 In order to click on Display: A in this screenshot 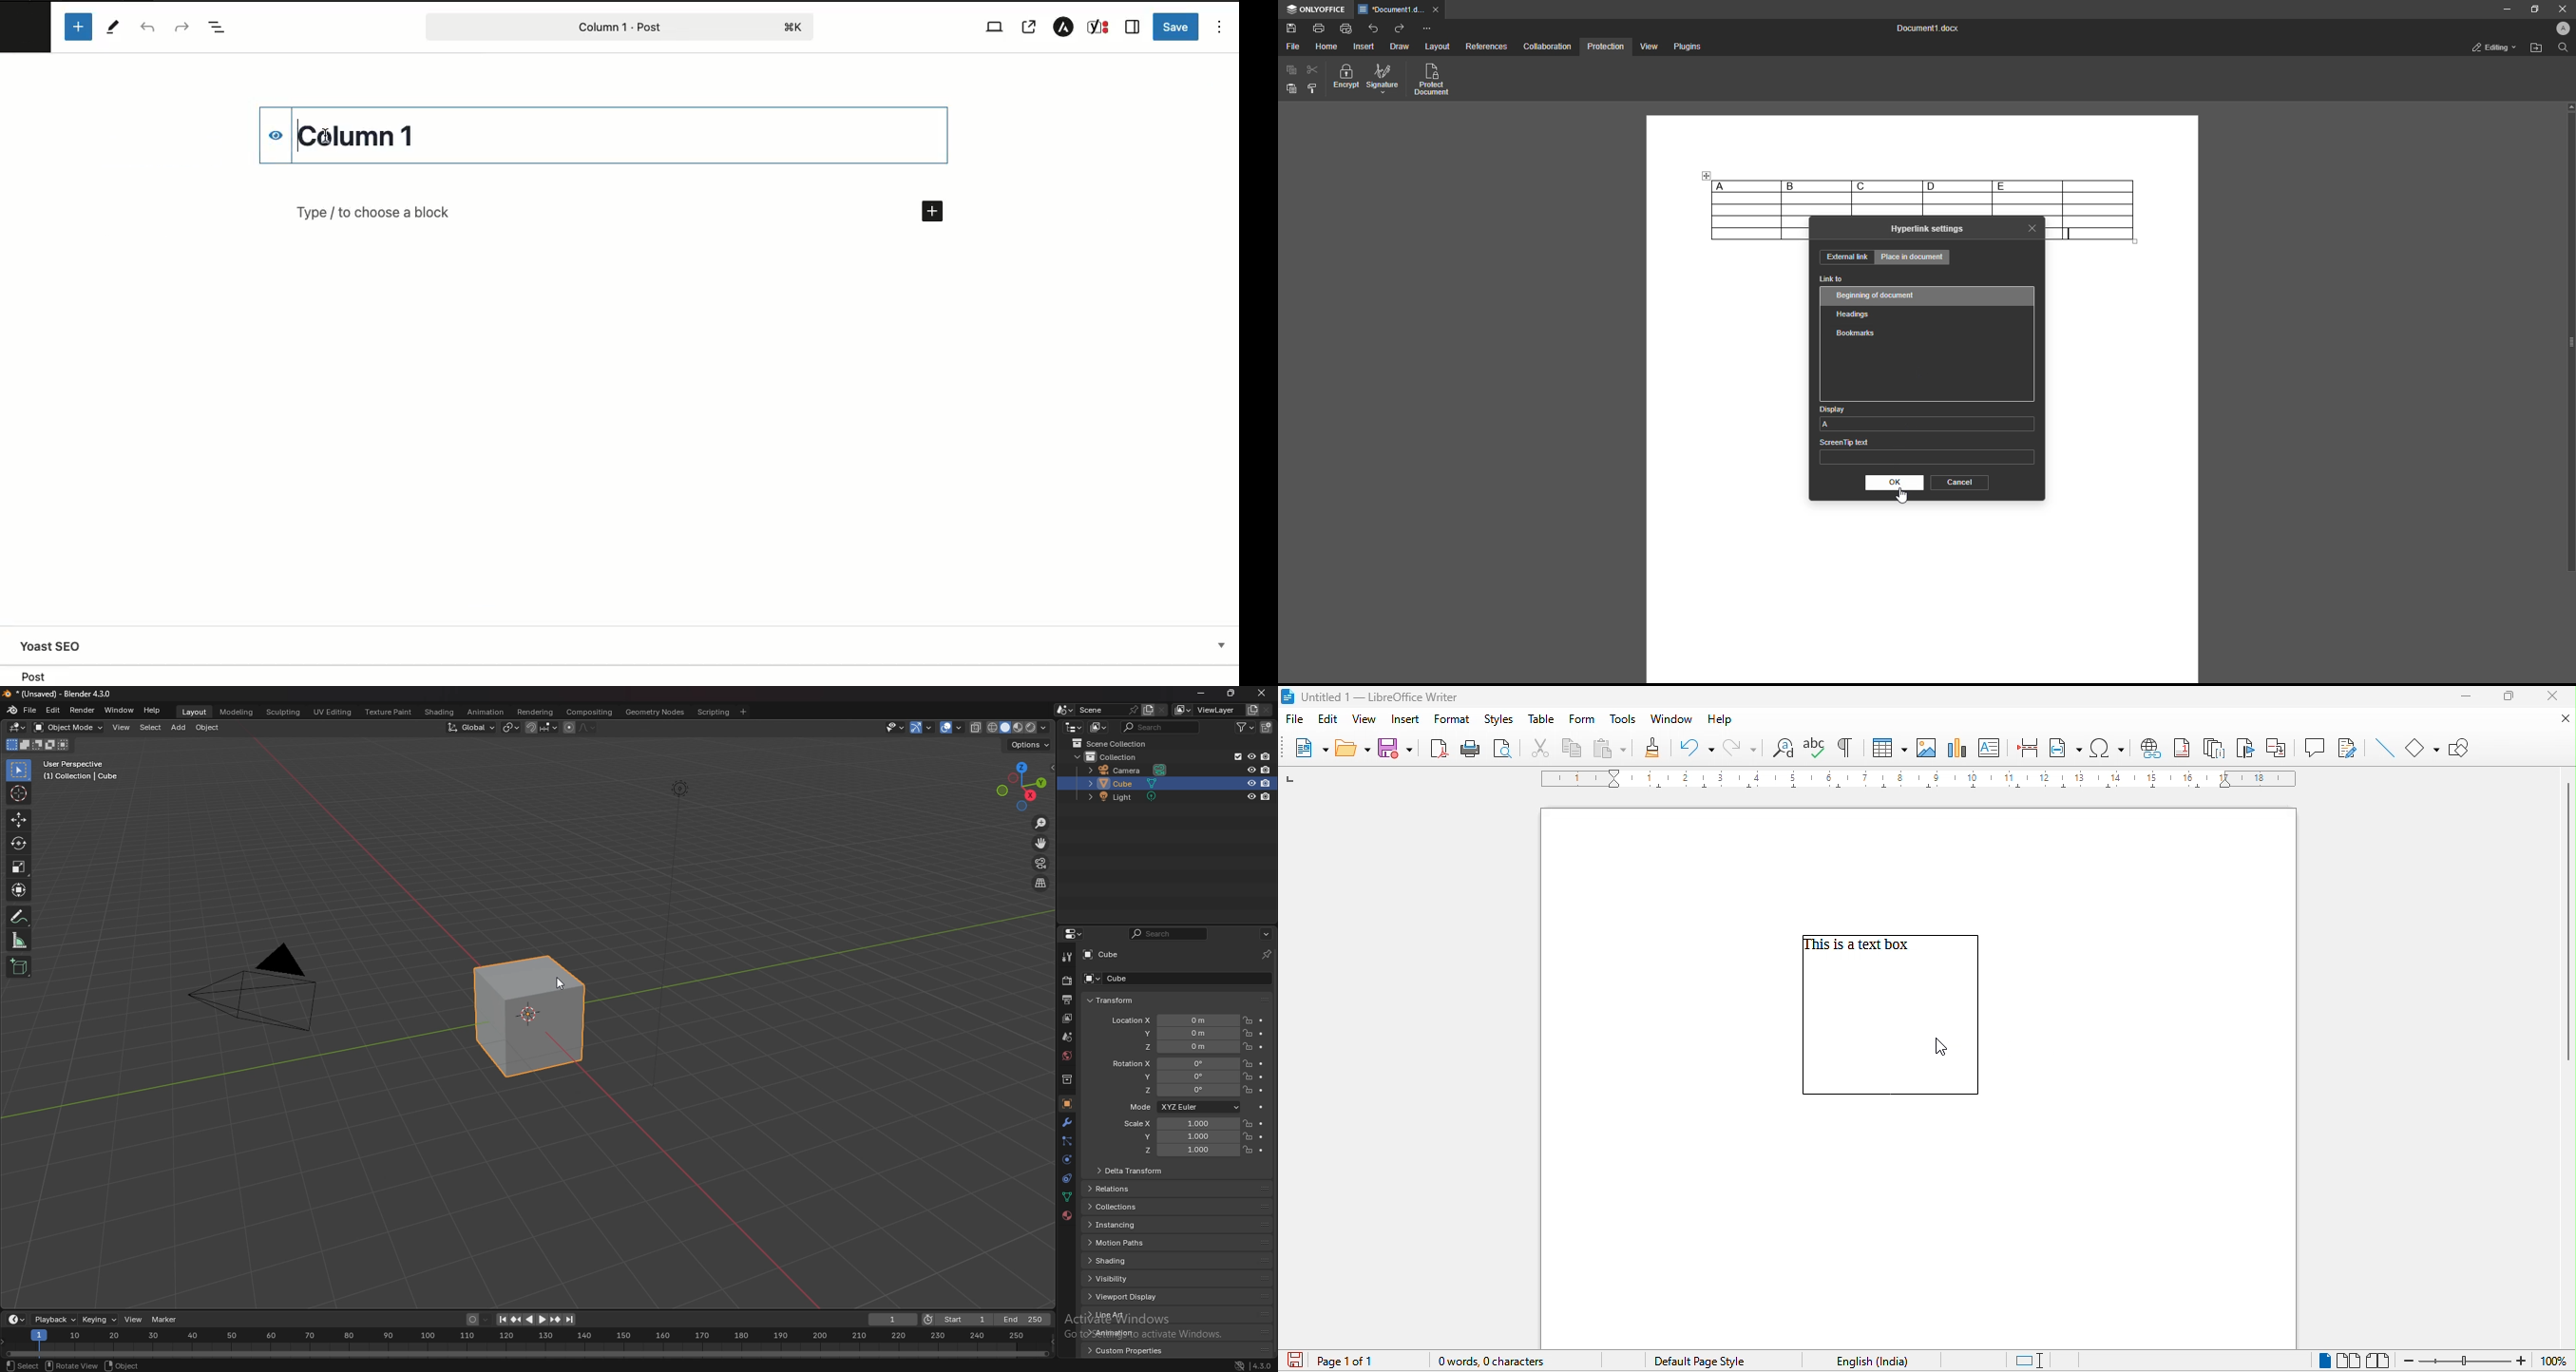, I will do `click(1926, 418)`.